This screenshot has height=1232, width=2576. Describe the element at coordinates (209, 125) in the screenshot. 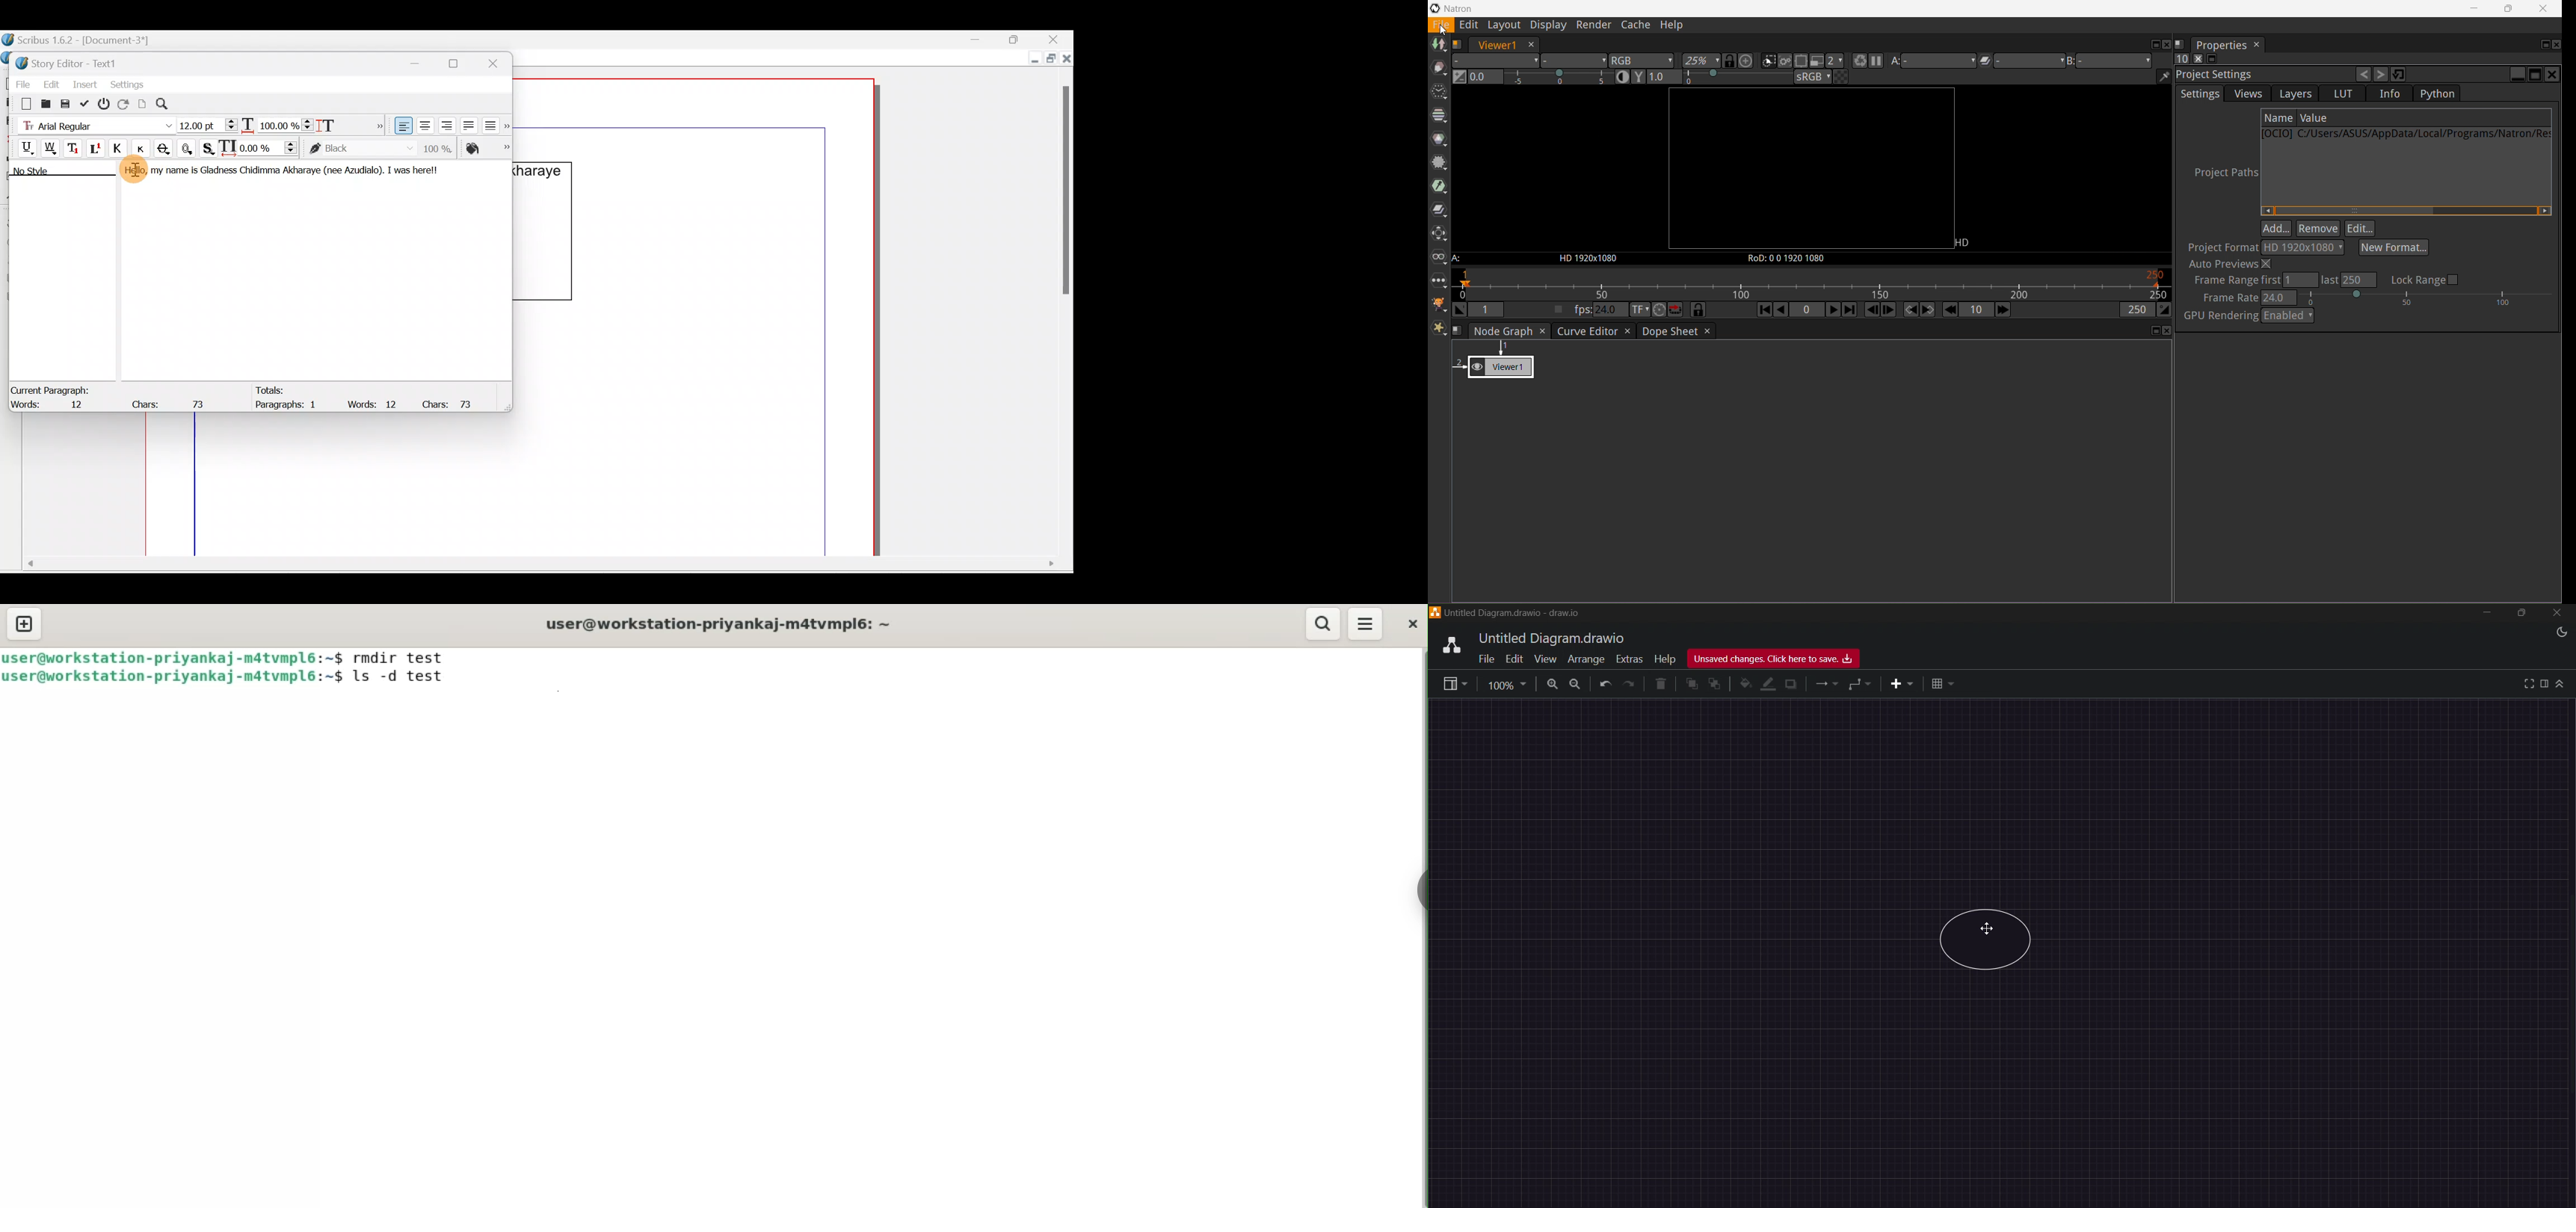

I see `Font size - 12:00pt` at that location.